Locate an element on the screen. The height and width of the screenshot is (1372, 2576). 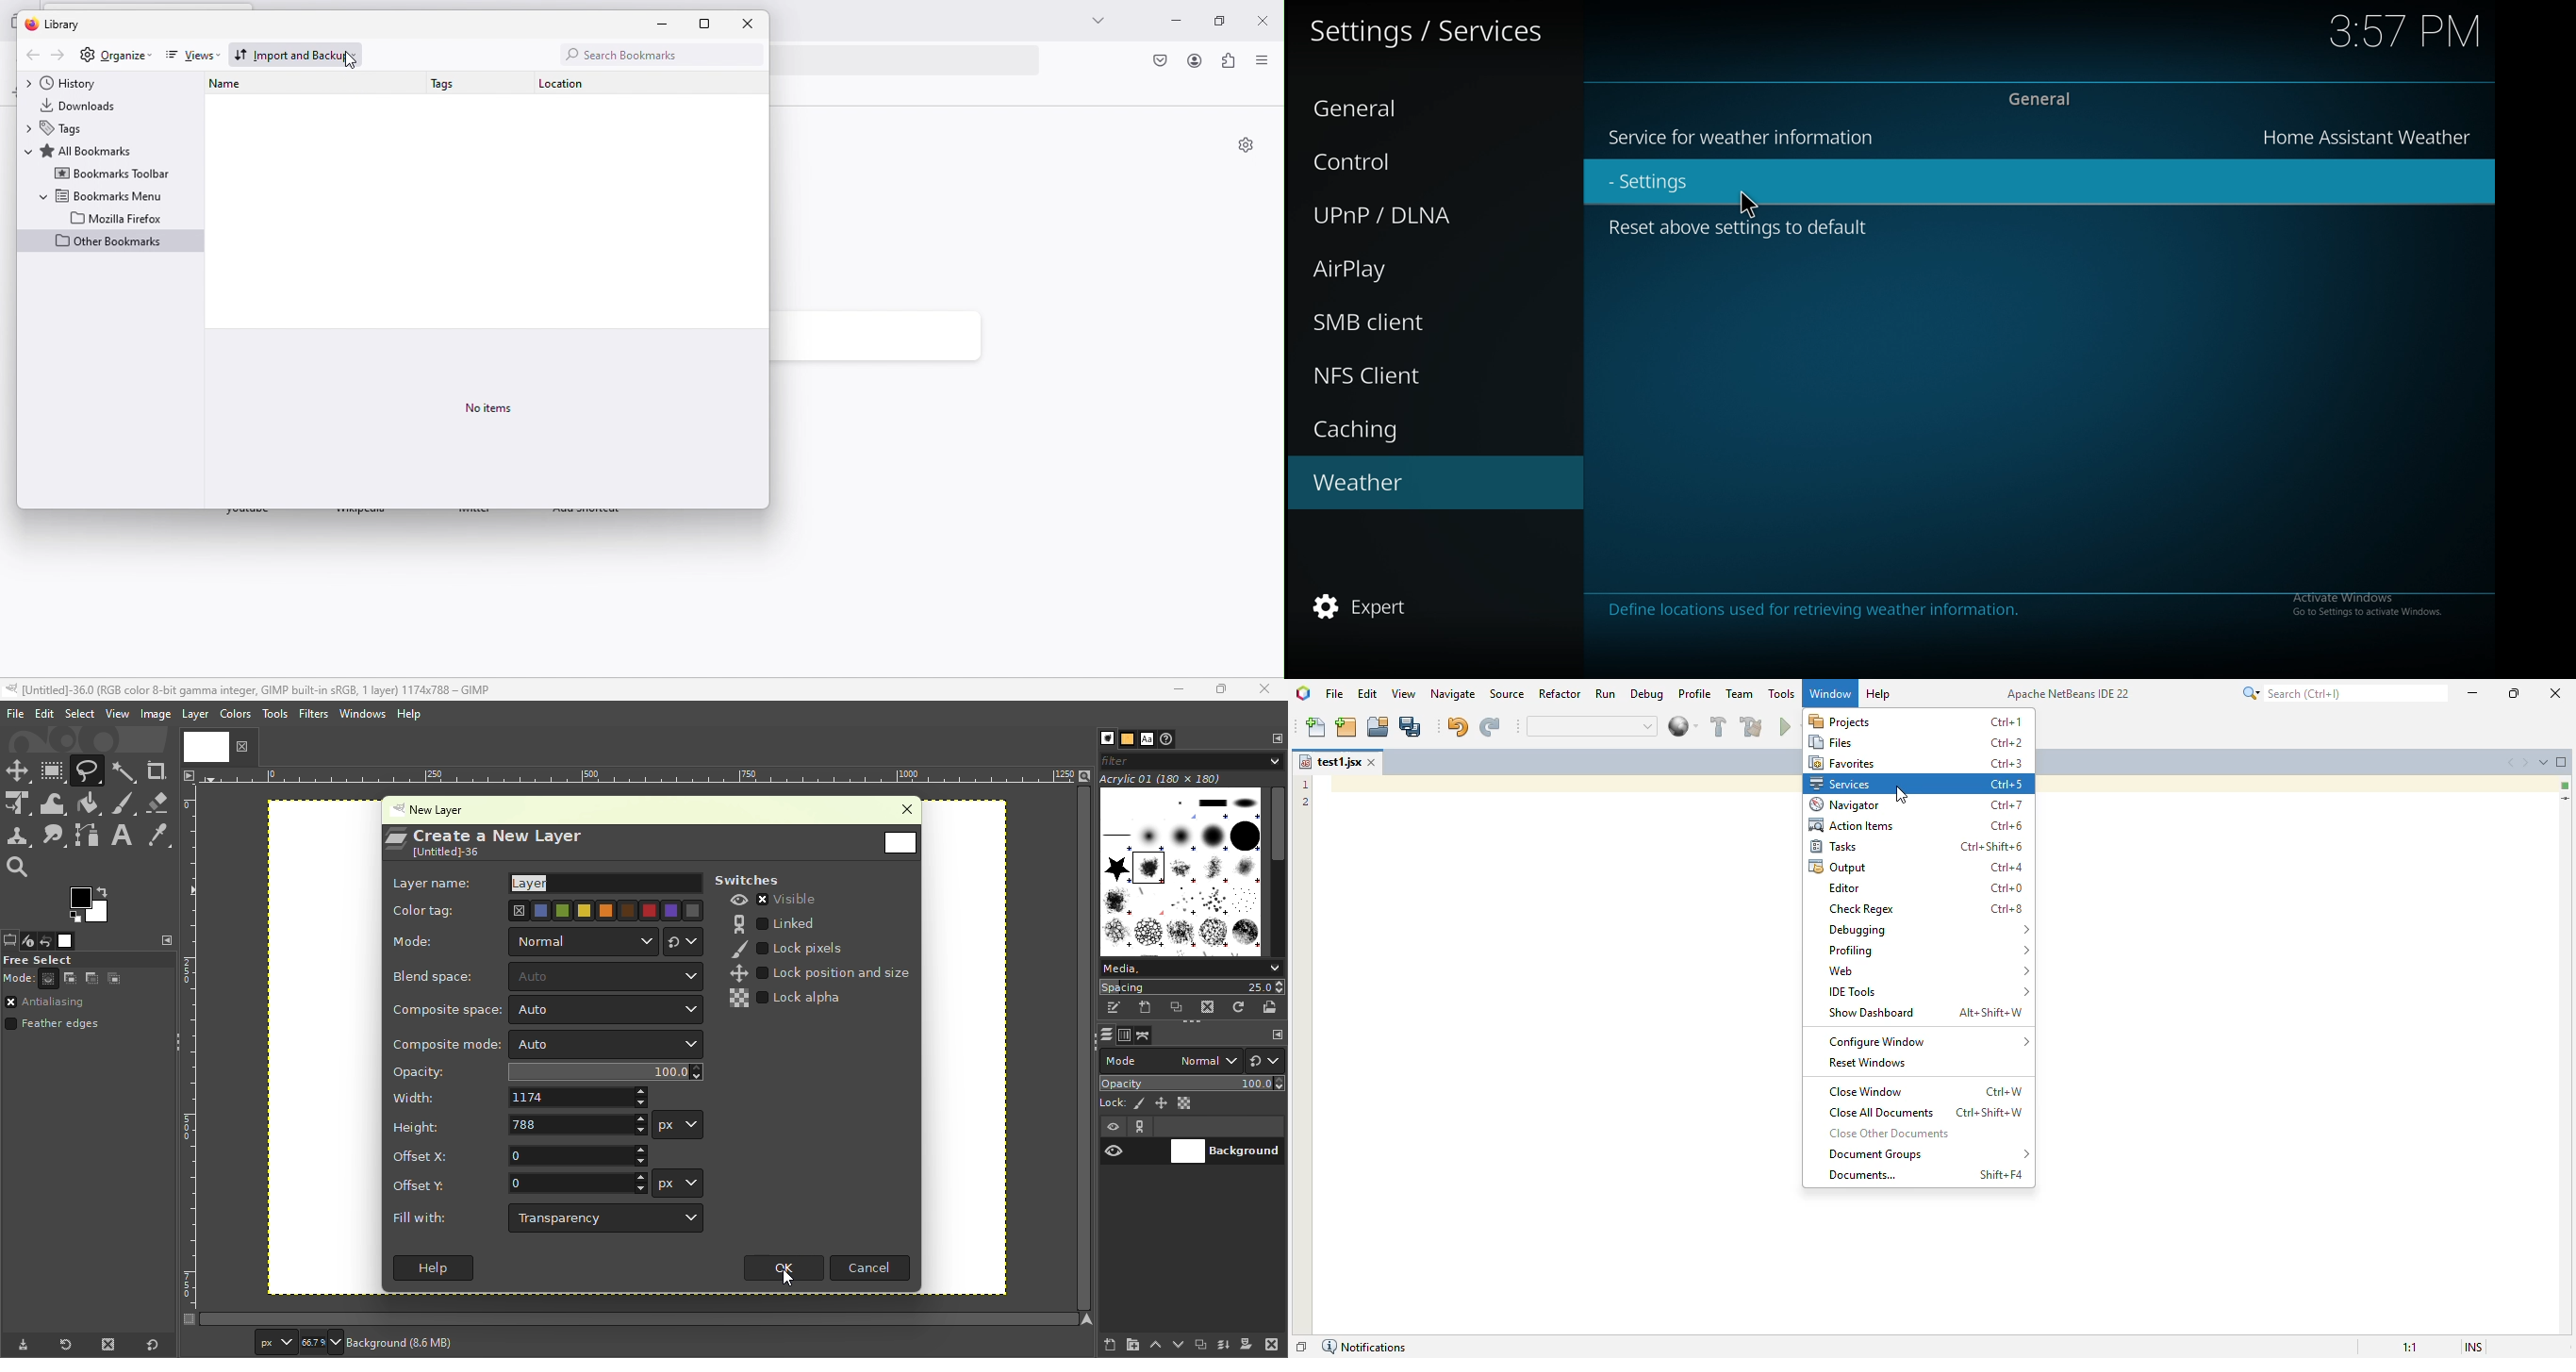
settings is located at coordinates (1667, 182).